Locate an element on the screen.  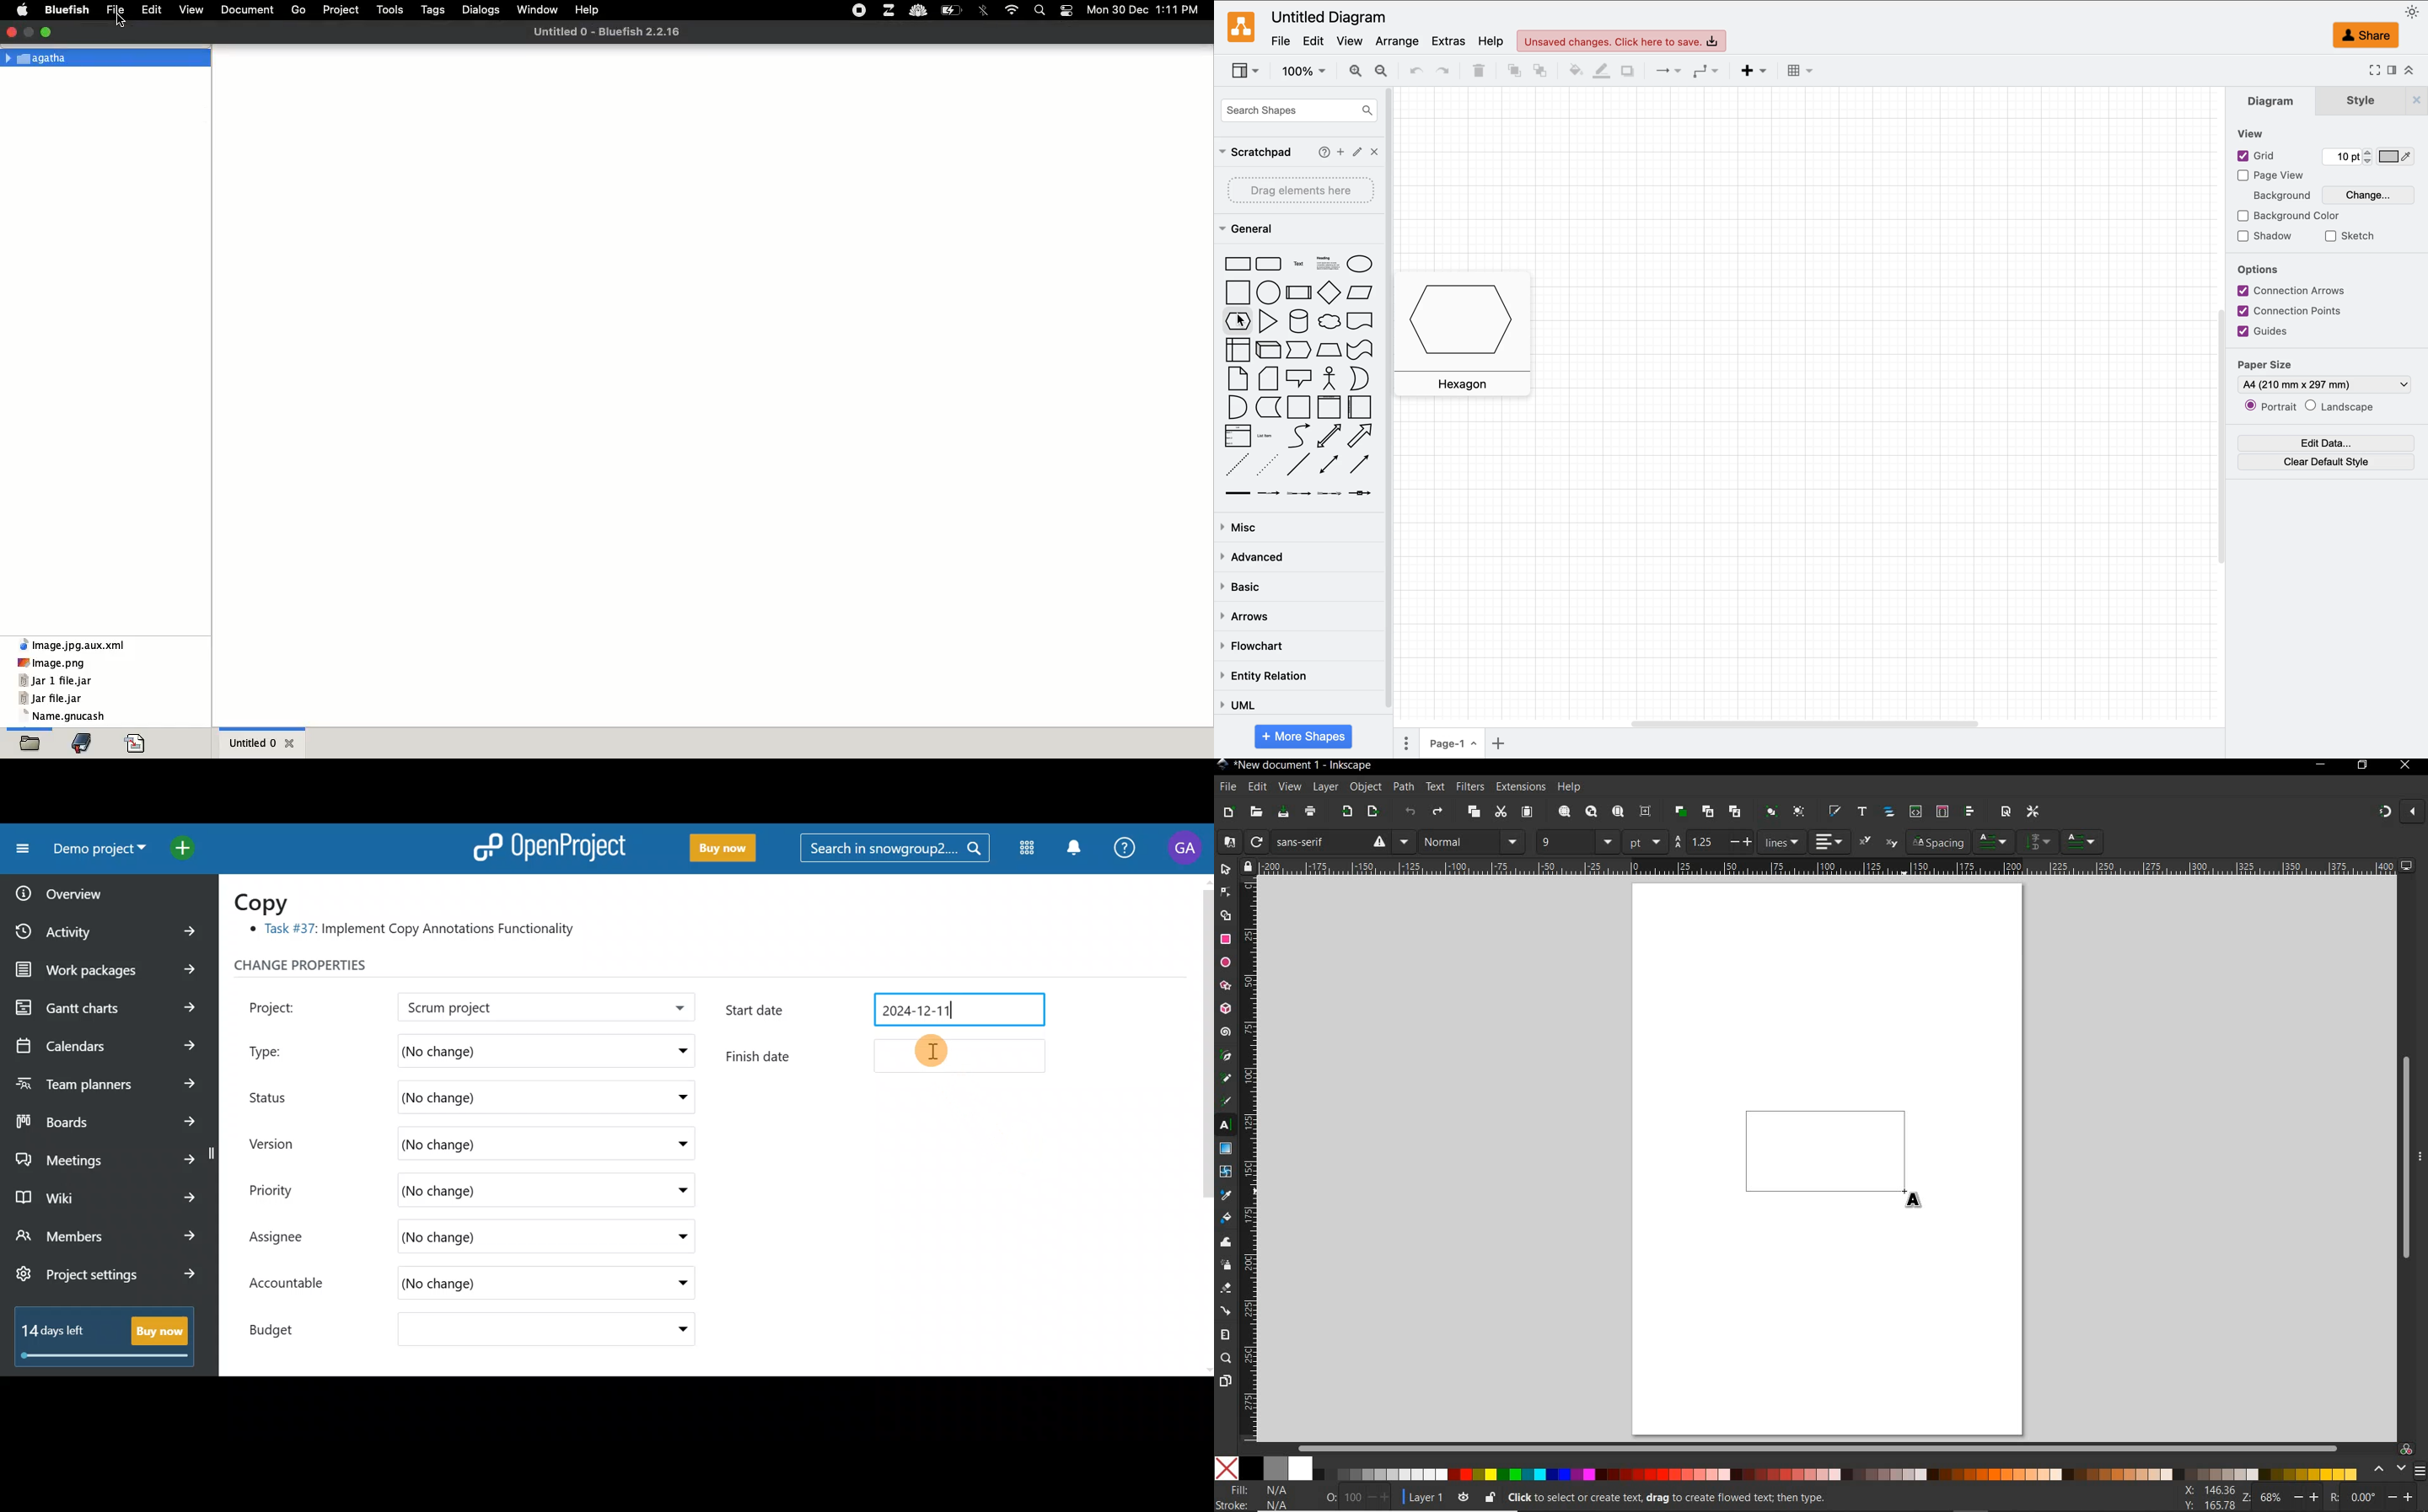
entity relation is located at coordinates (1263, 676).